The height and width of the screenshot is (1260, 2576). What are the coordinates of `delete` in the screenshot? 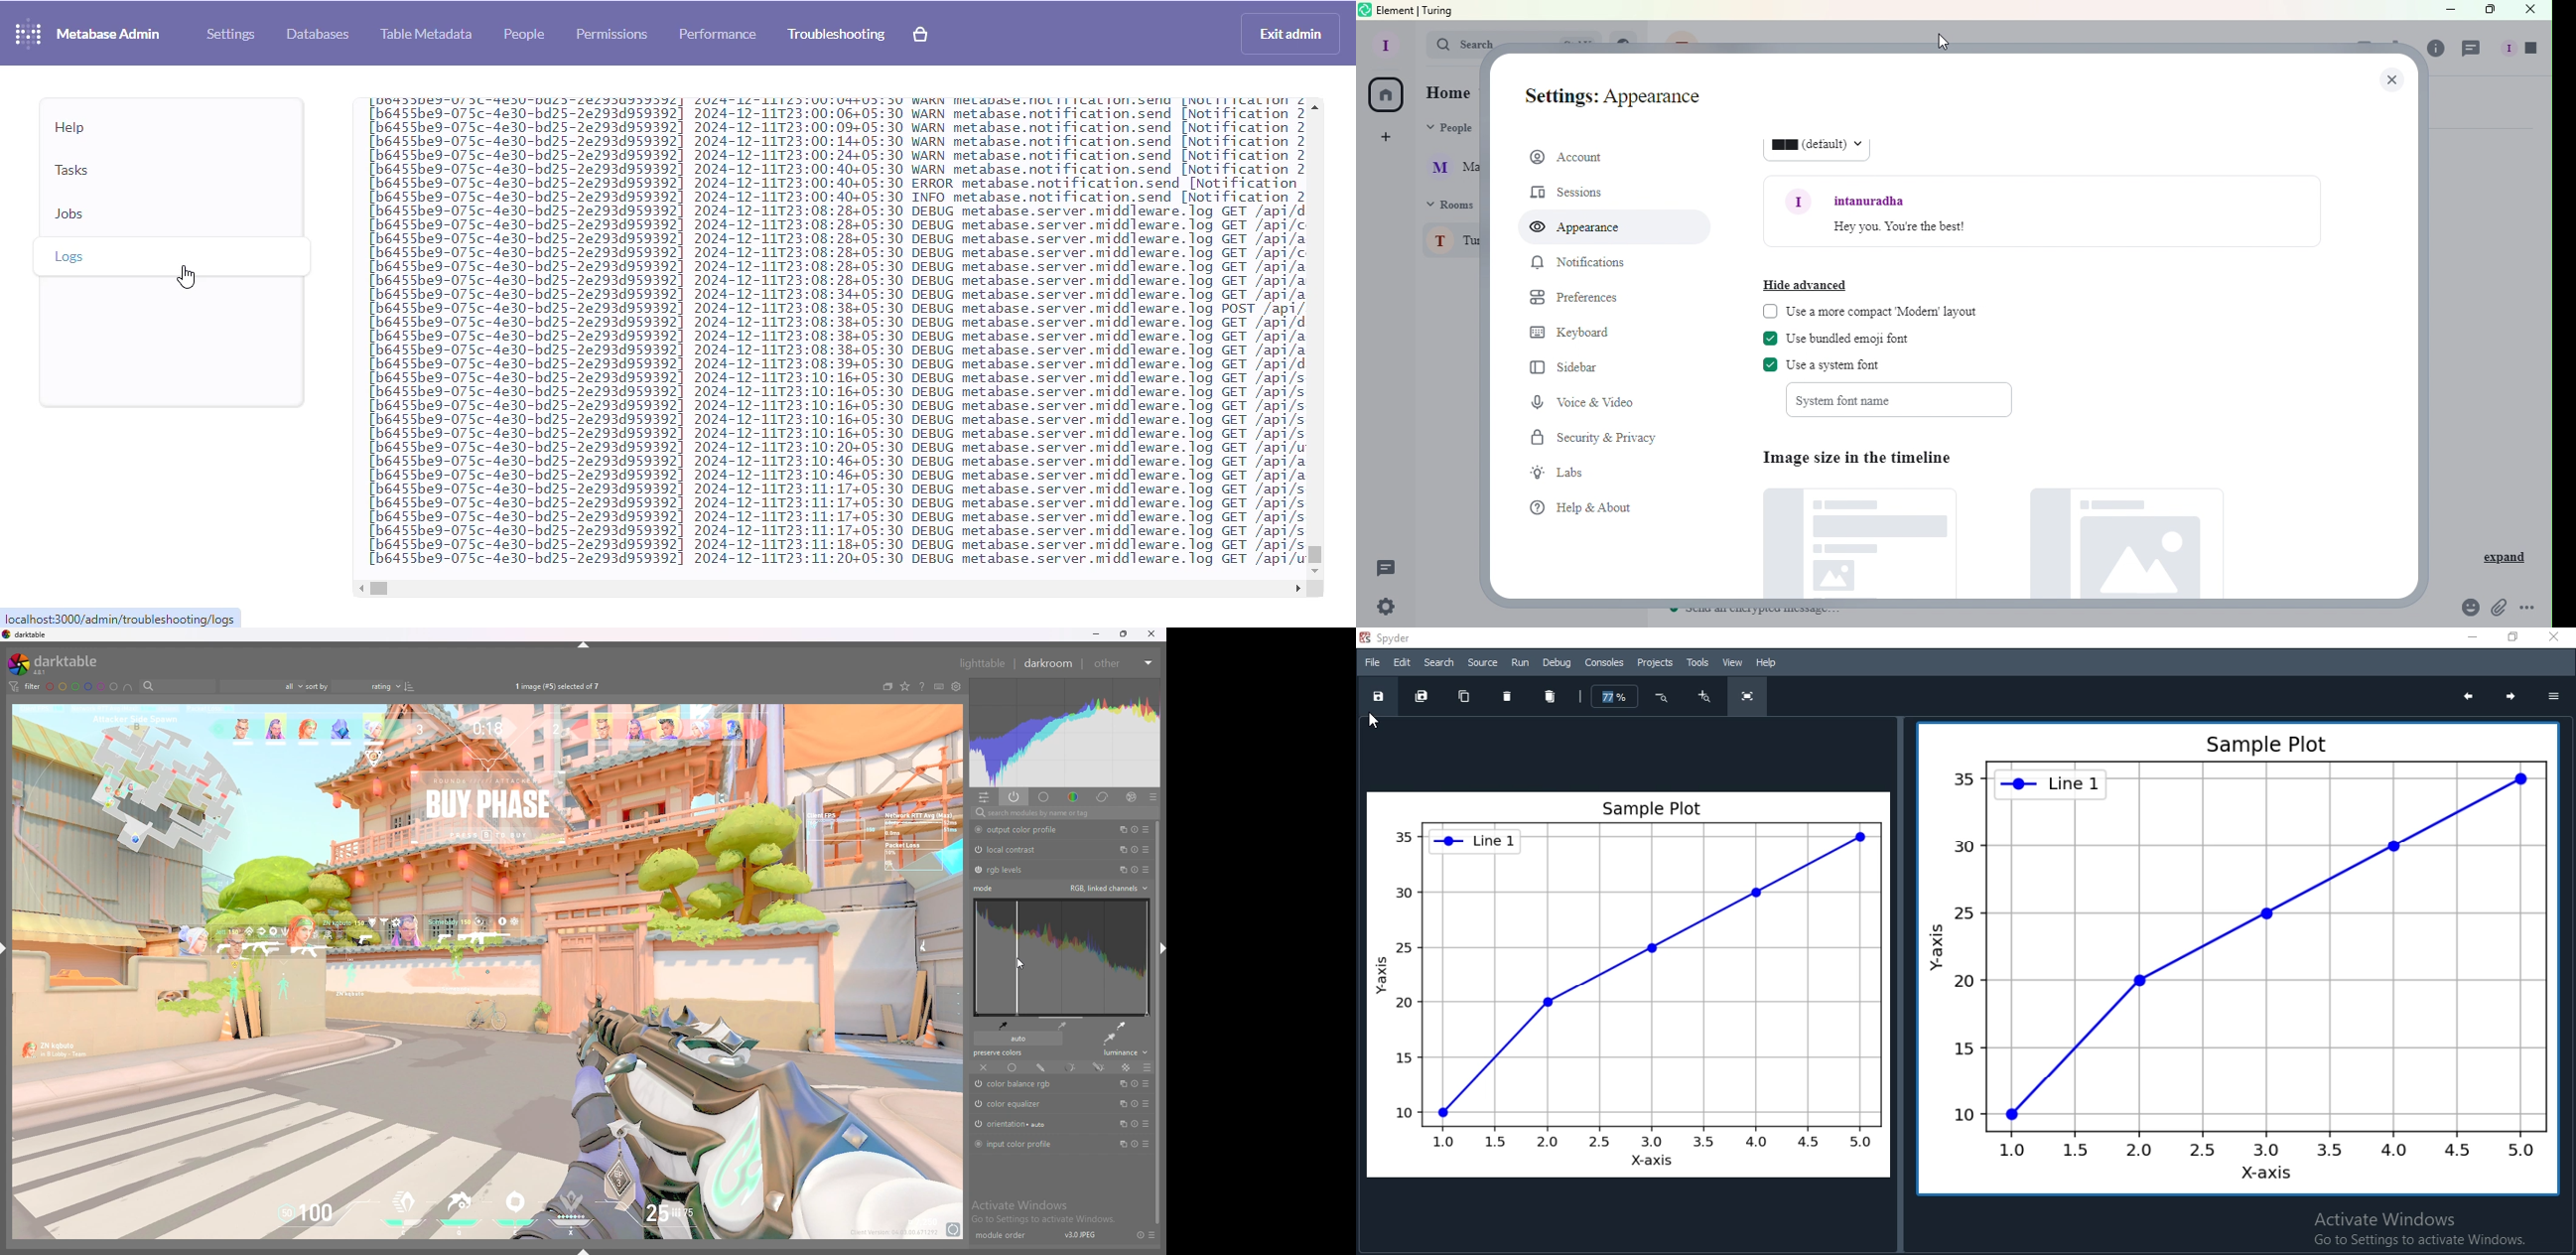 It's located at (1510, 696).